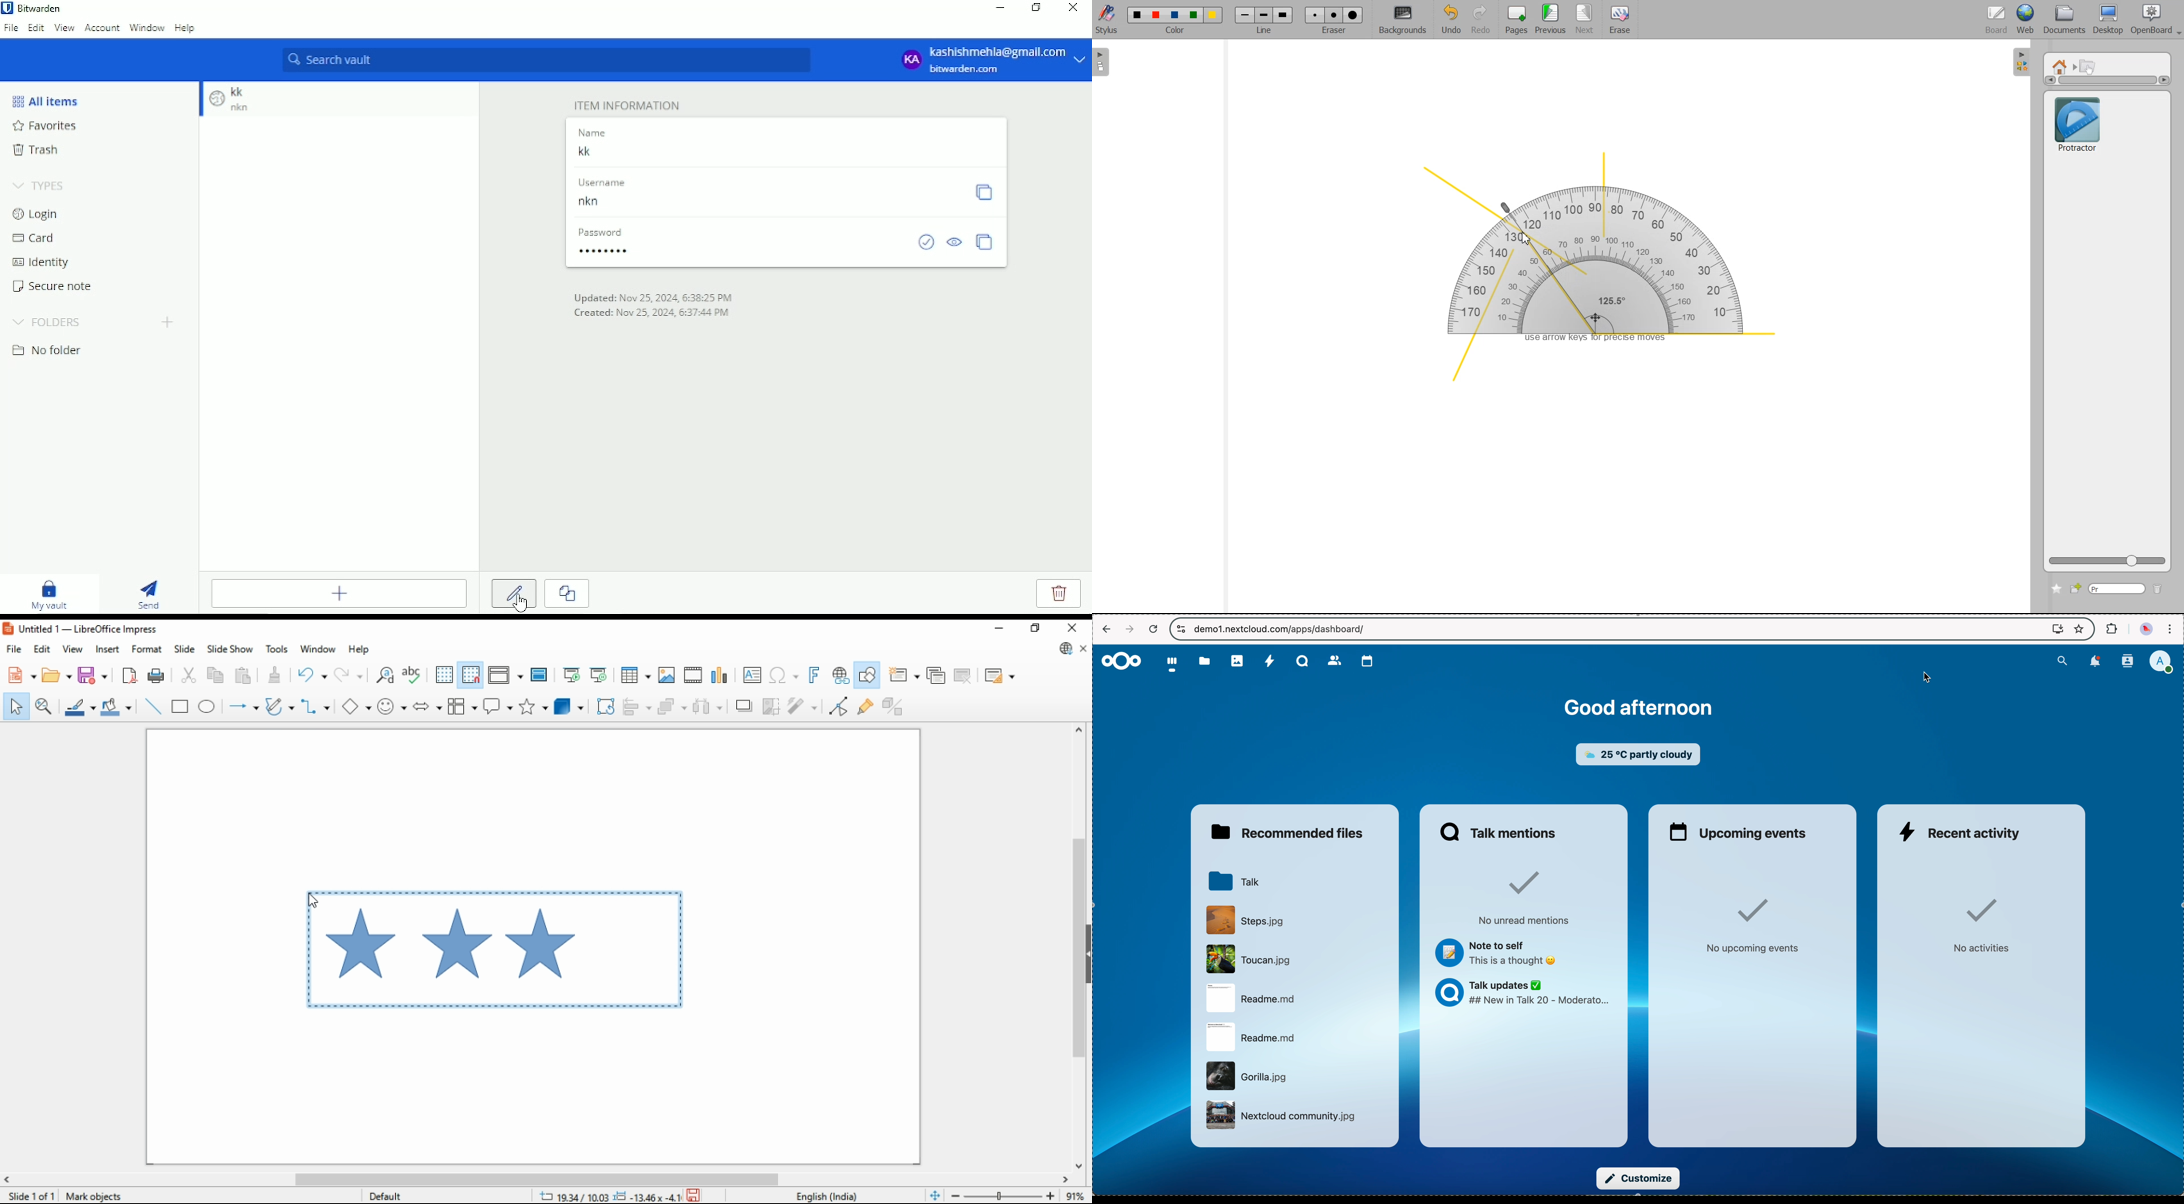  Describe the element at coordinates (2110, 628) in the screenshot. I see `extensions` at that location.